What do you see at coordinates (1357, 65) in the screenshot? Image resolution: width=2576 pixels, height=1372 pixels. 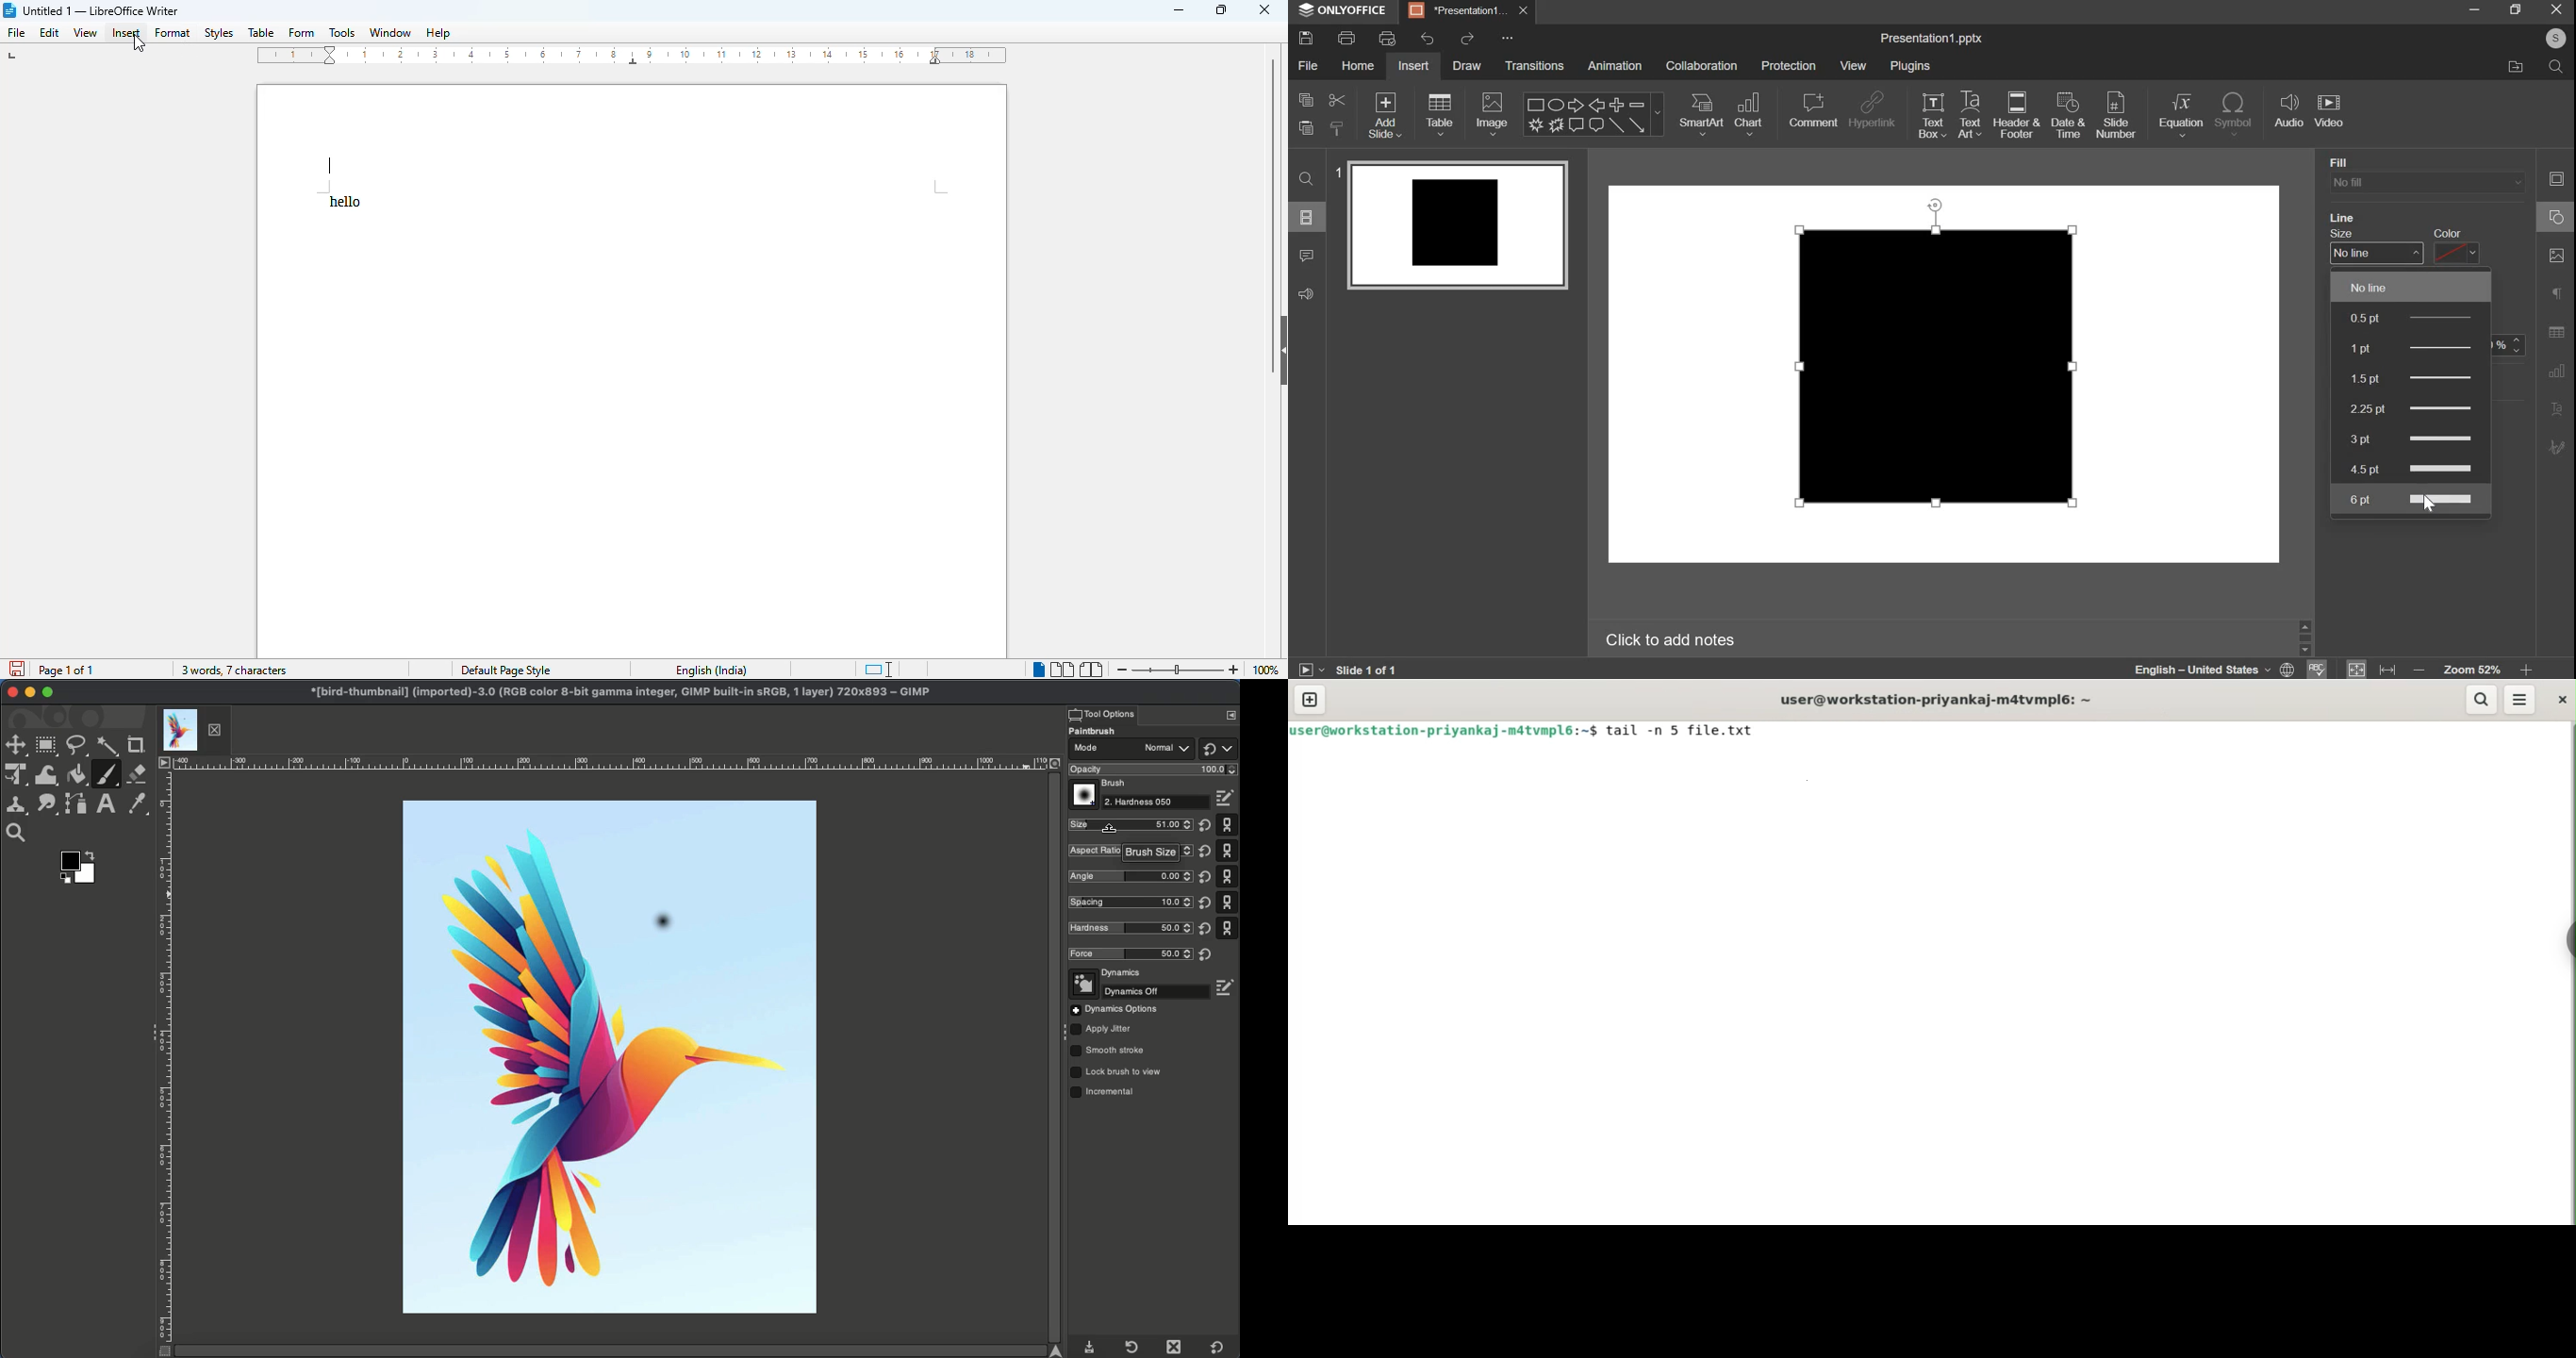 I see `home` at bounding box center [1357, 65].